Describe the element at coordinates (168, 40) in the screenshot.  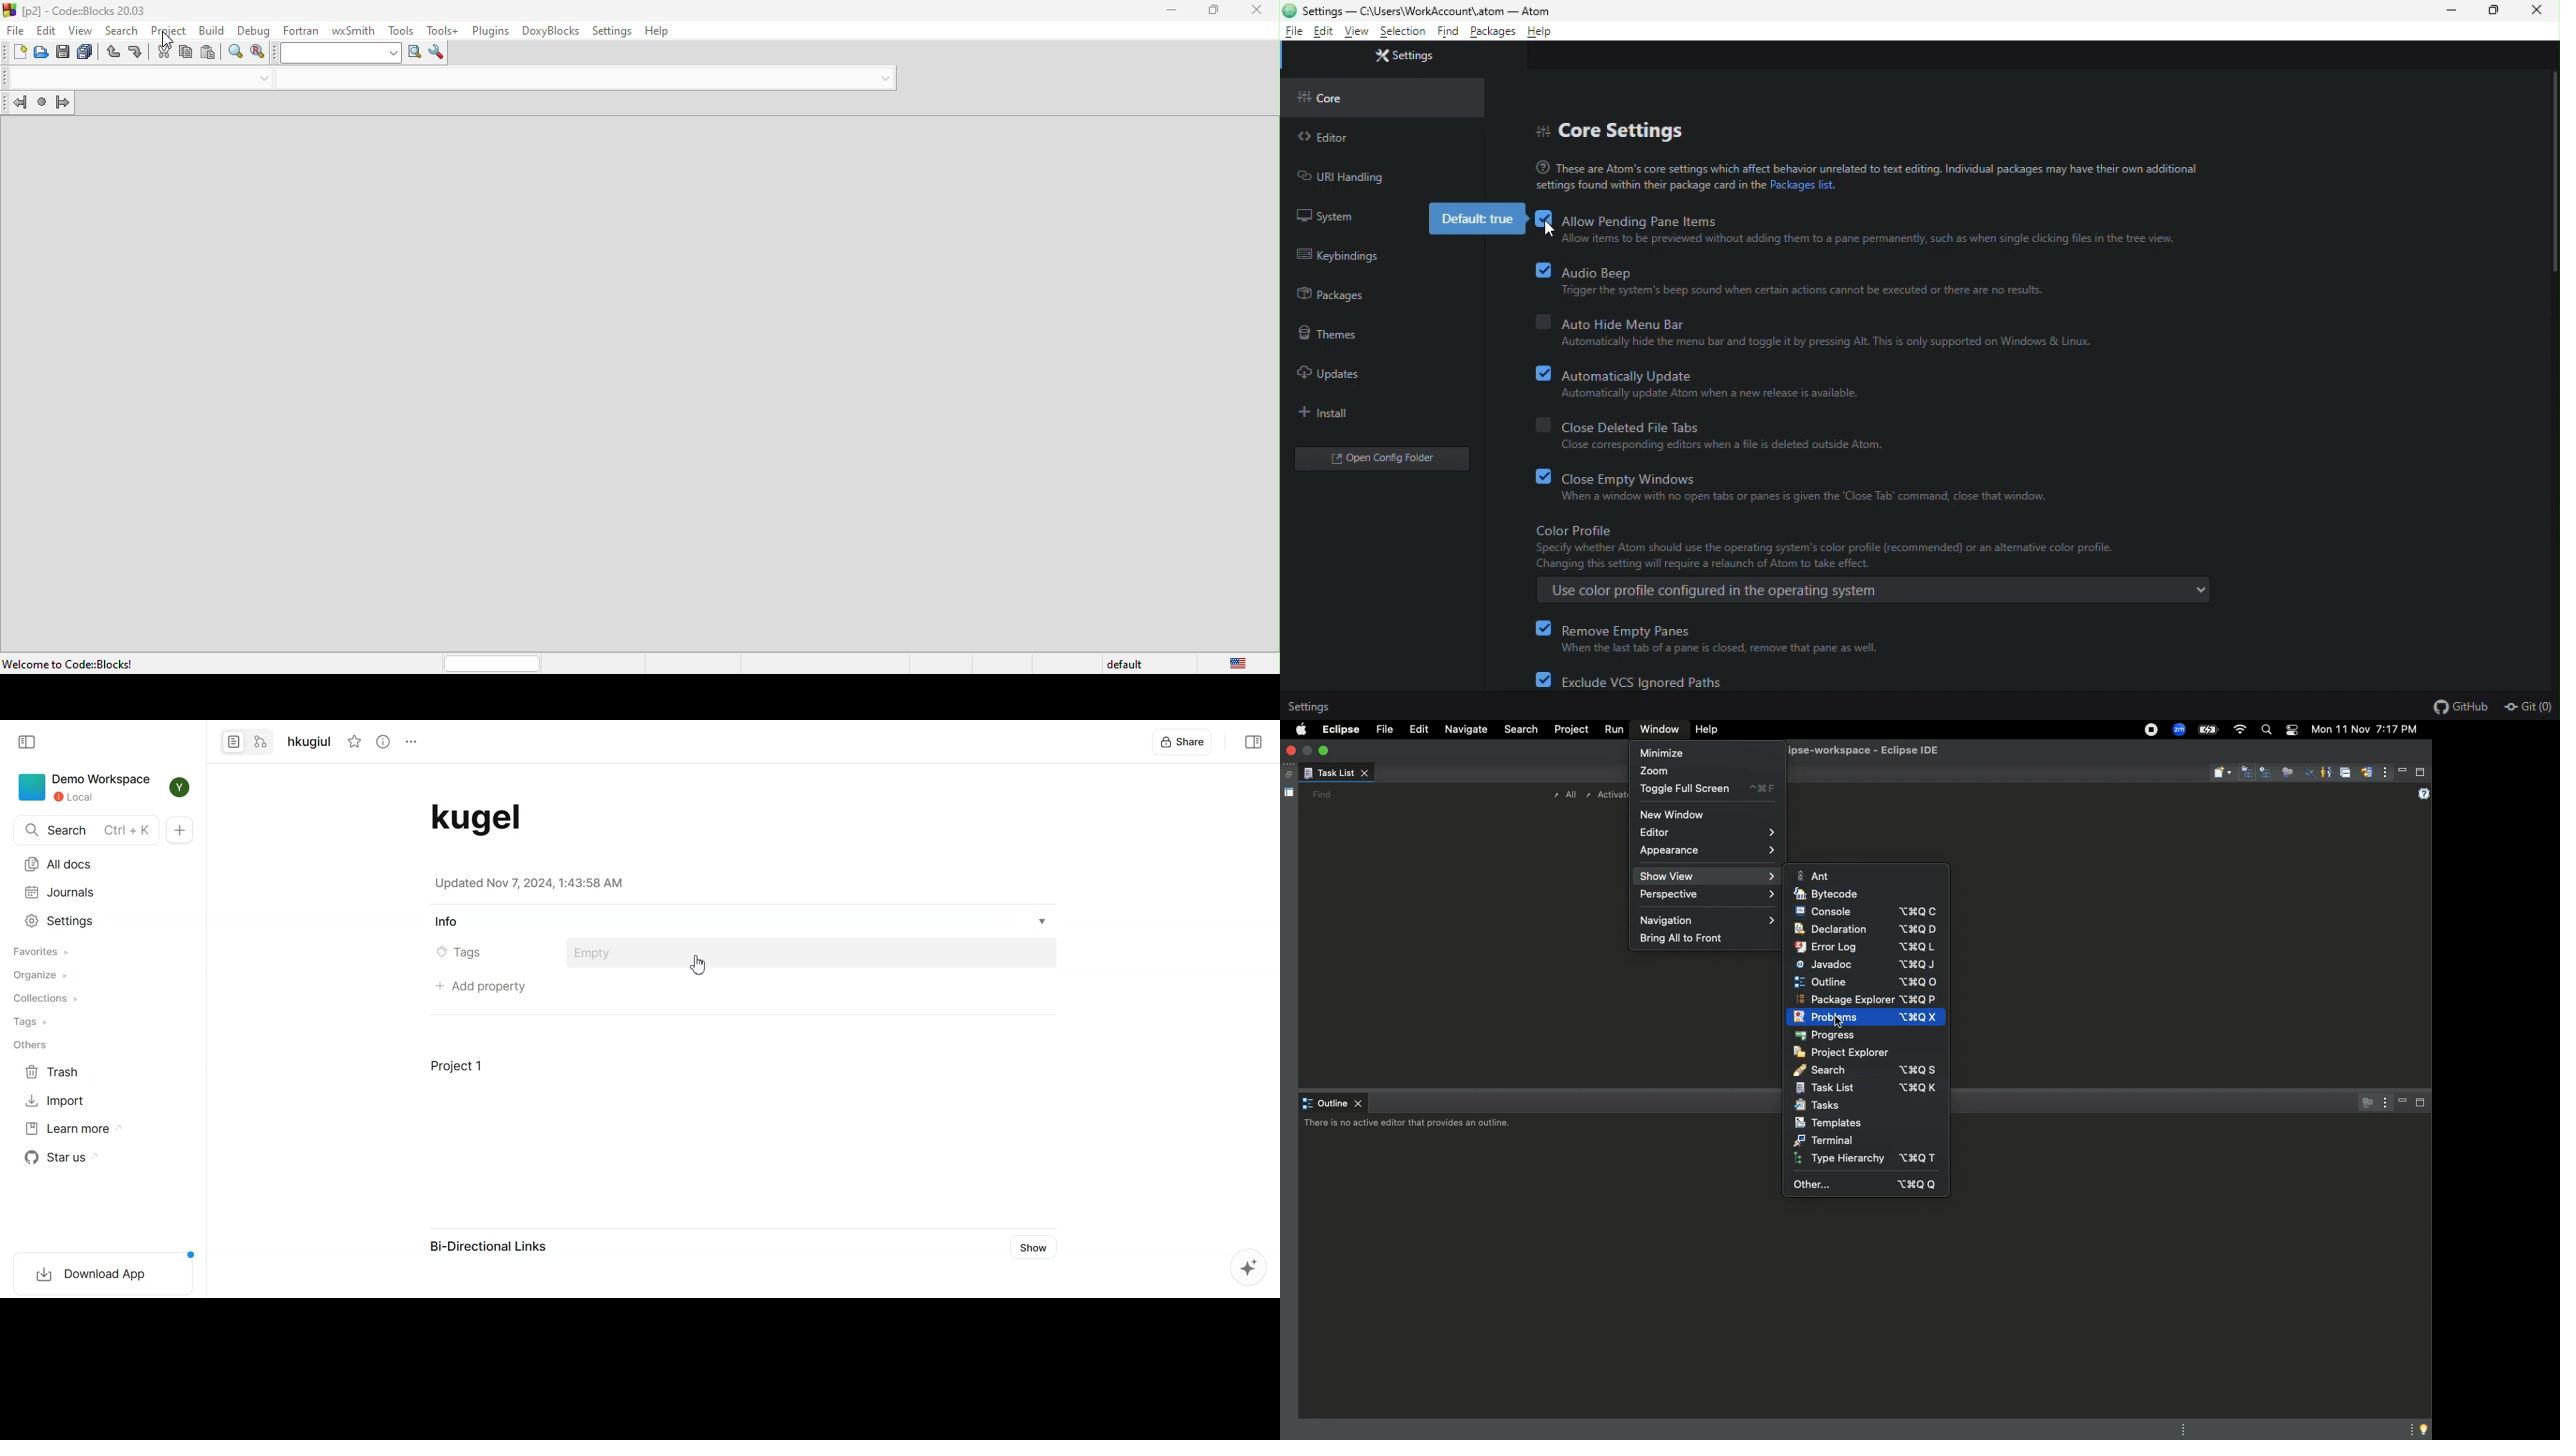
I see `cursor` at that location.